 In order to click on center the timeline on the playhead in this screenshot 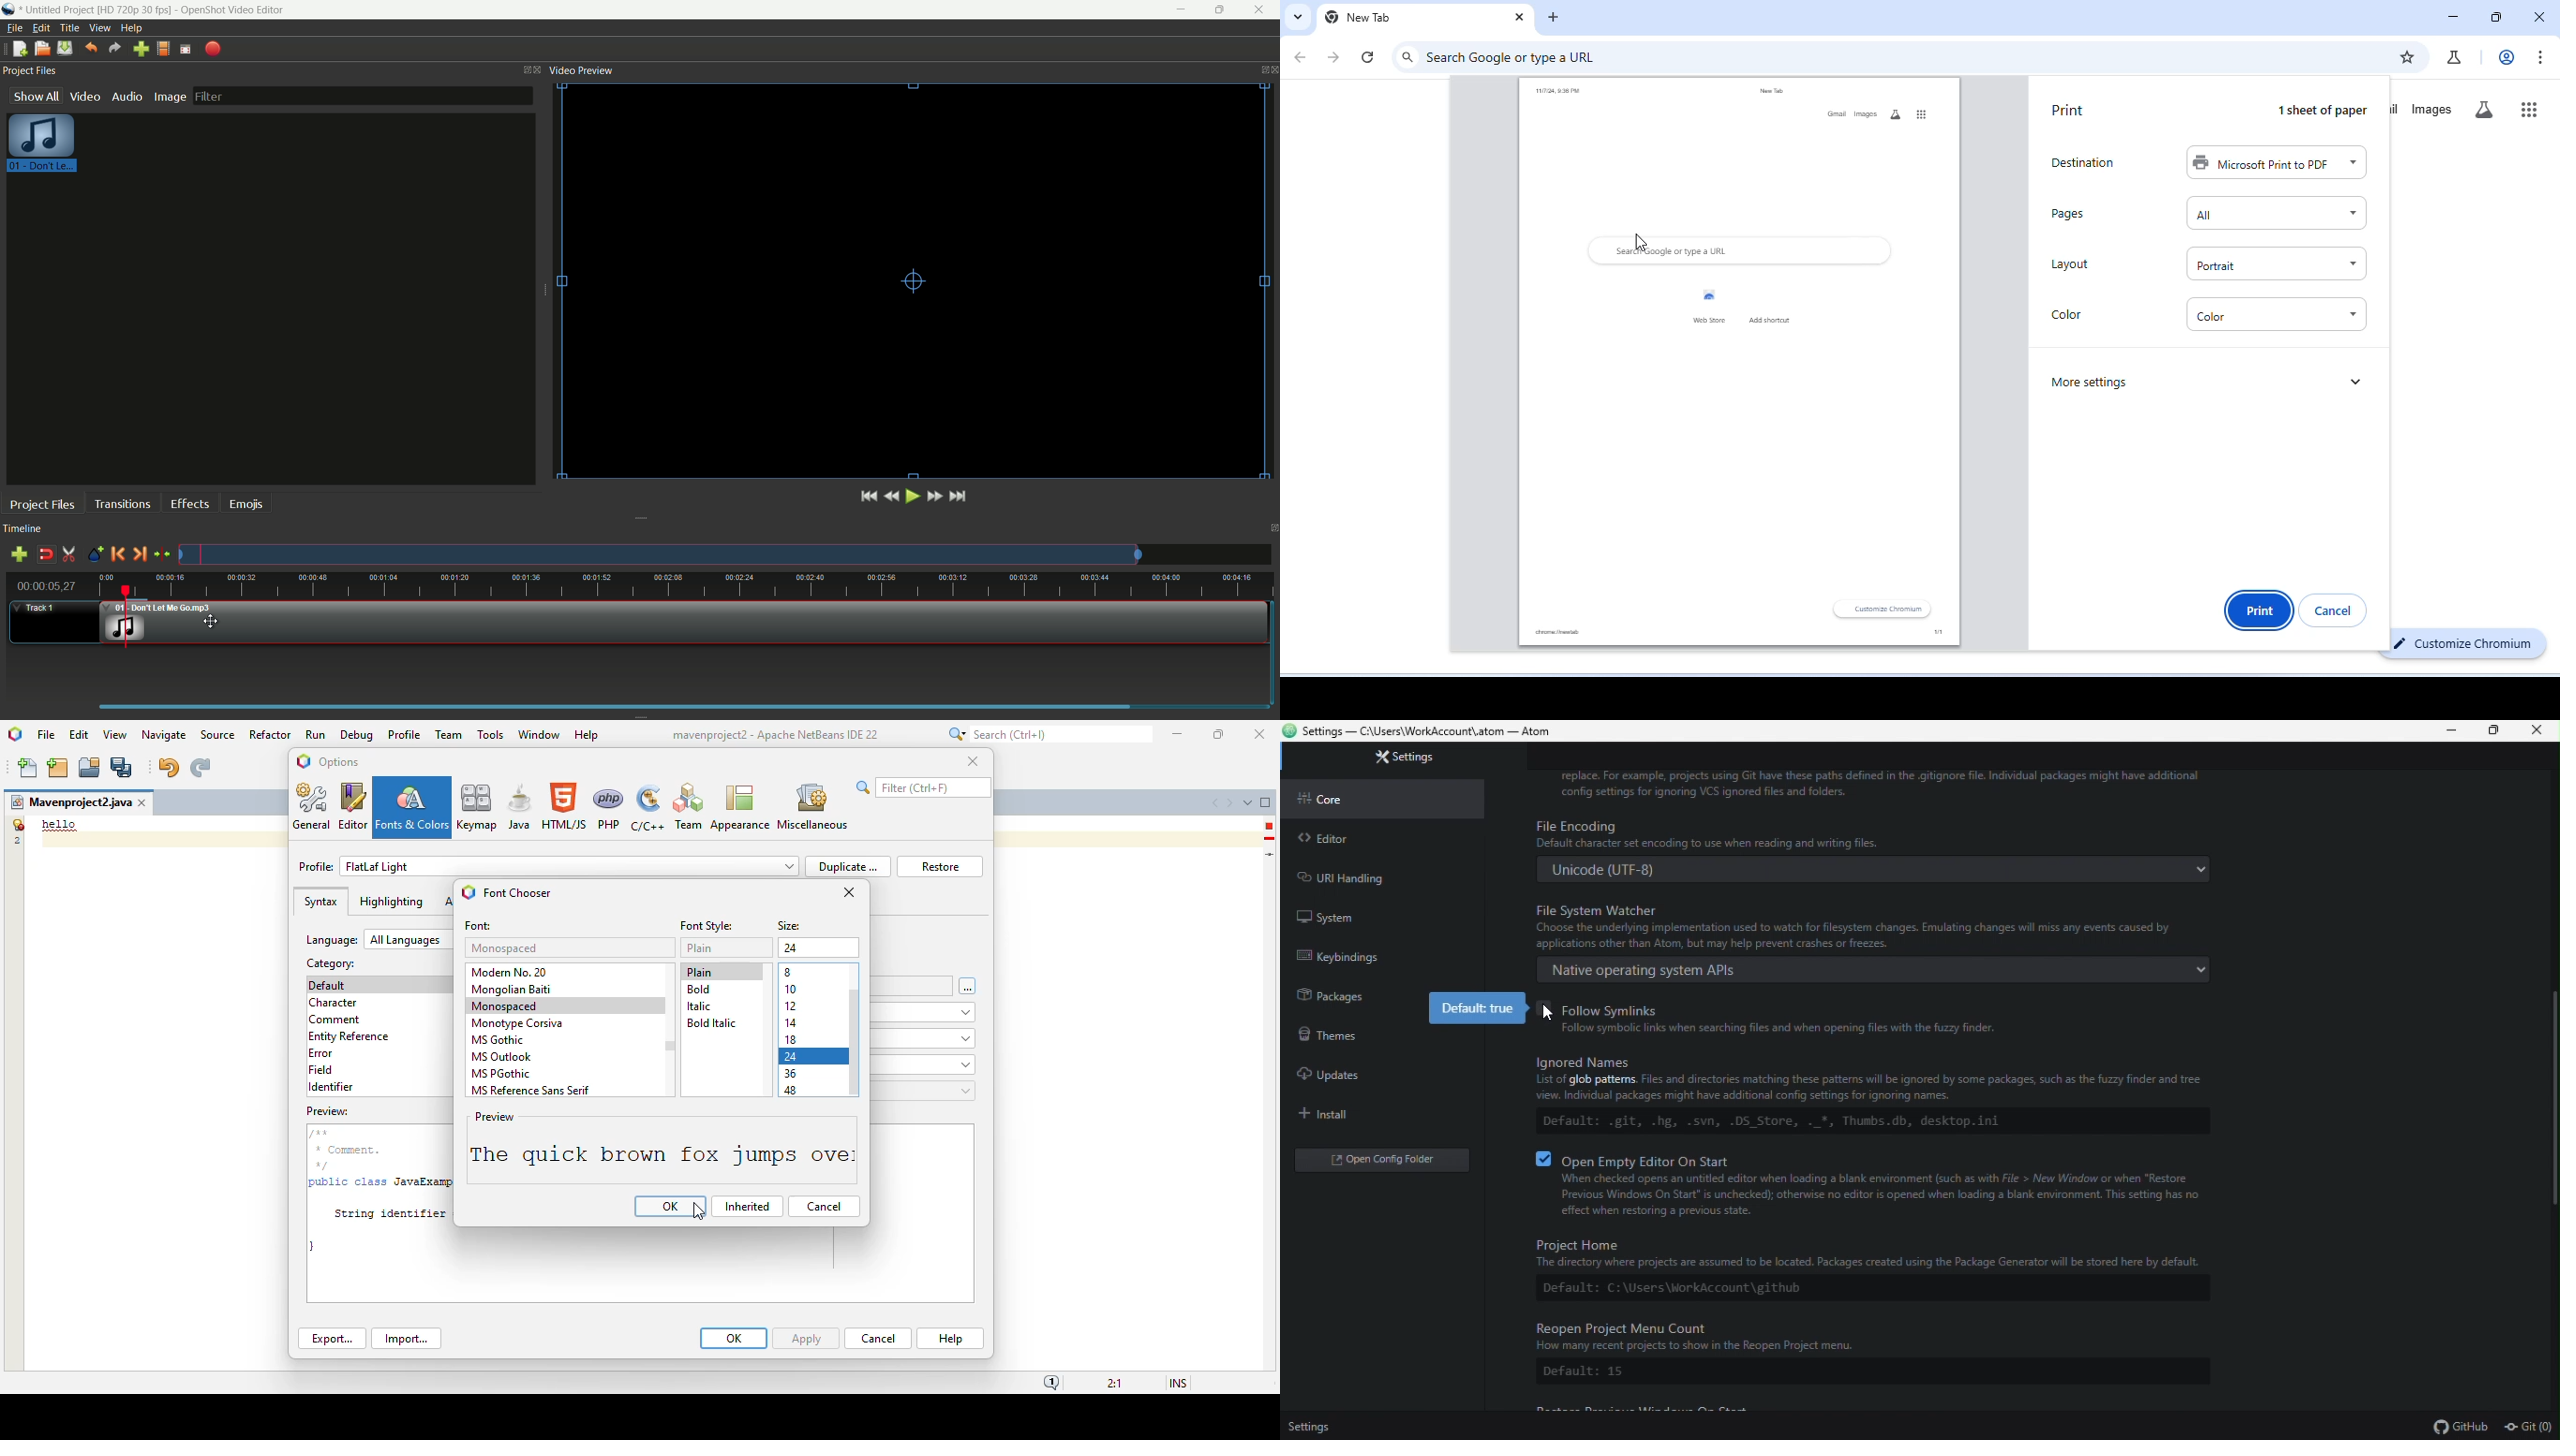, I will do `click(161, 555)`.